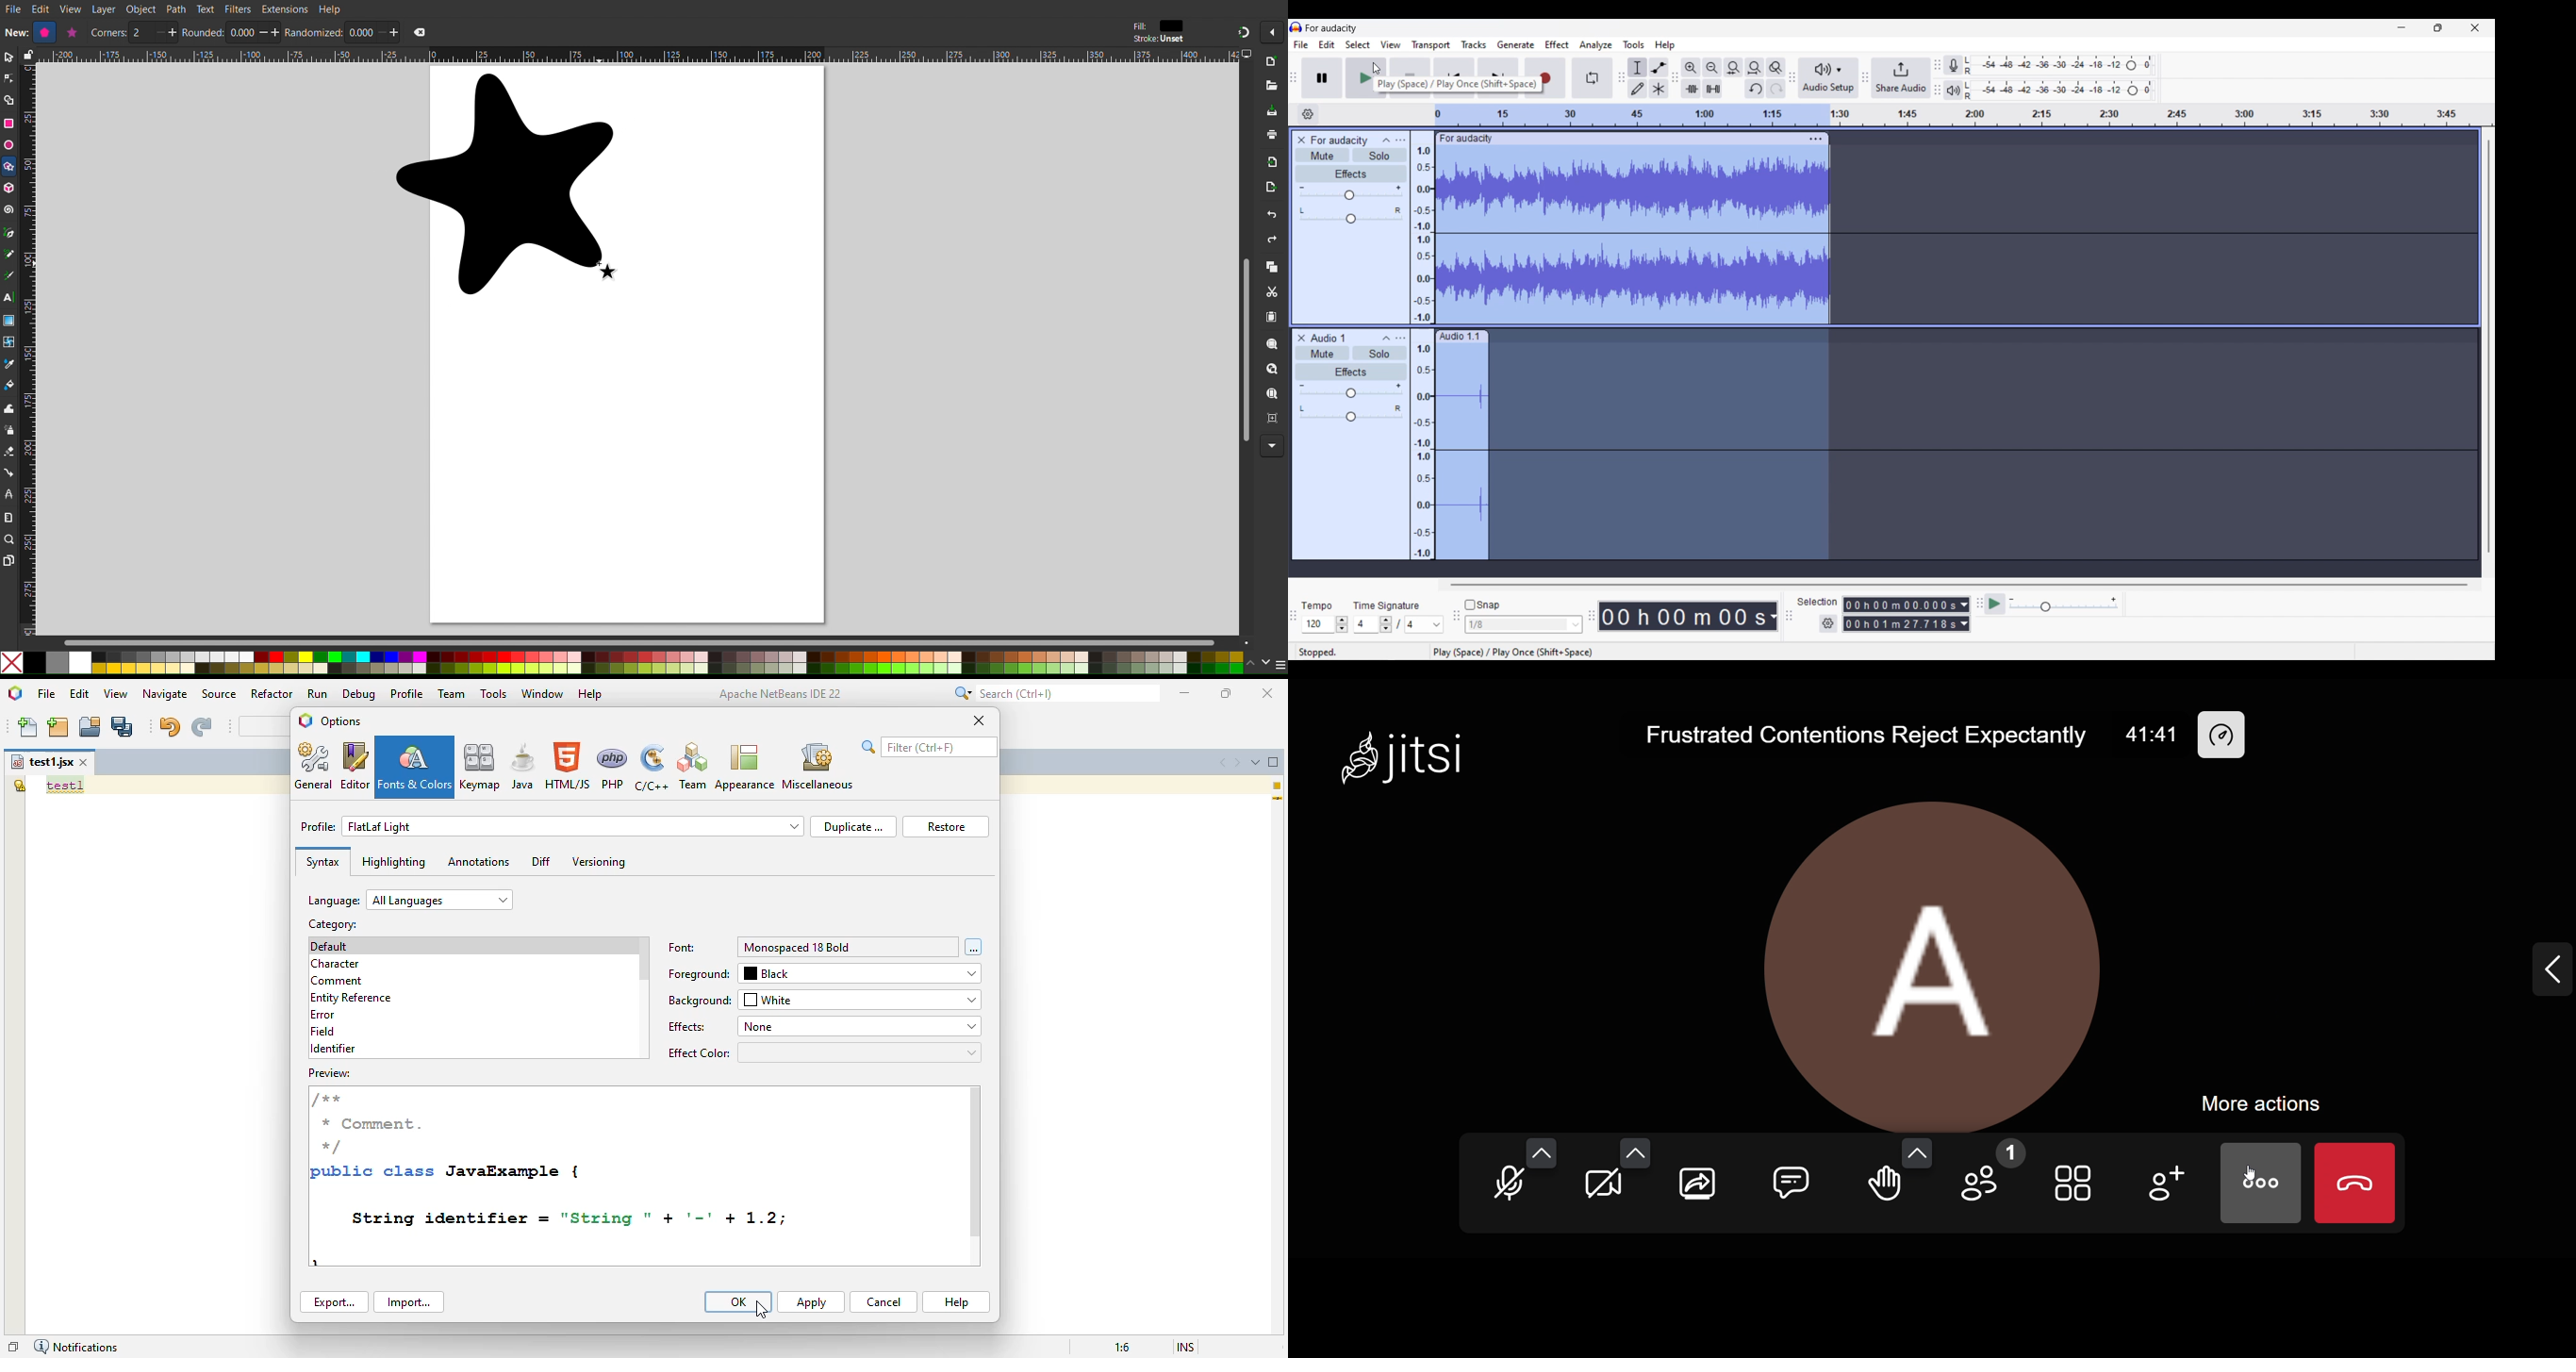 The height and width of the screenshot is (1372, 2576). I want to click on track control panel menu, so click(1401, 338).